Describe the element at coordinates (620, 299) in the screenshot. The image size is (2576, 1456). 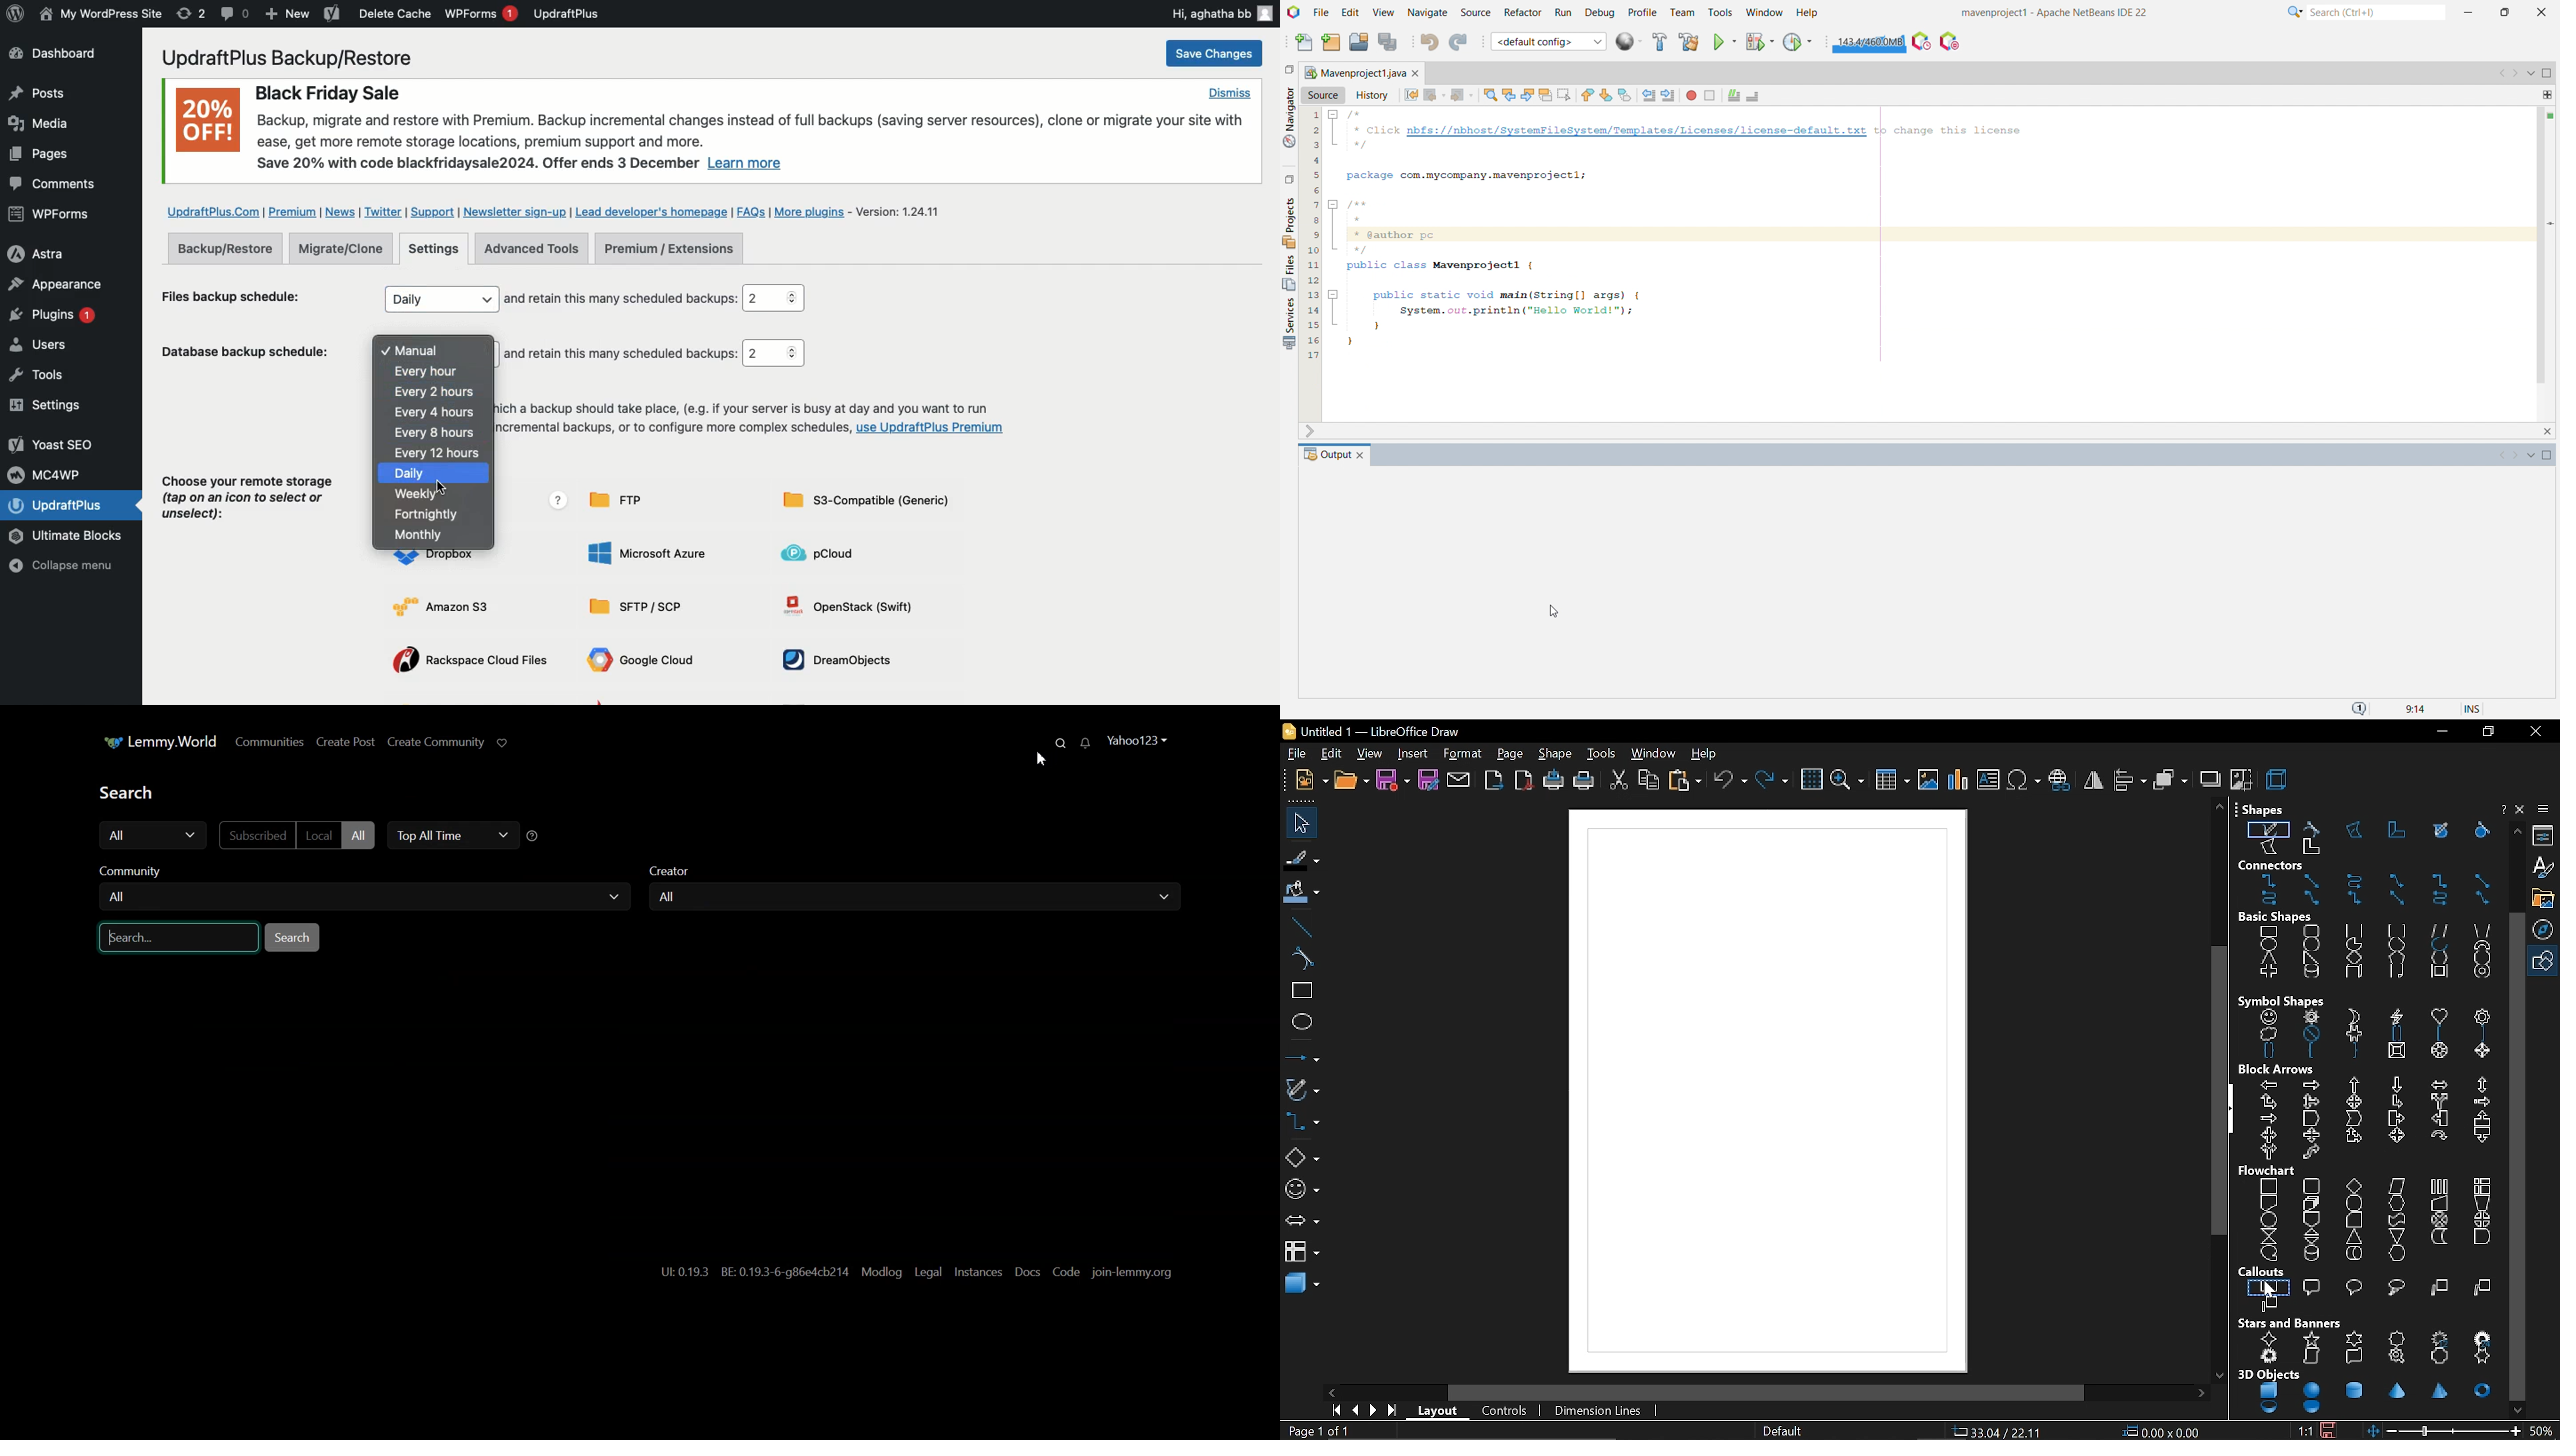
I see `and retain this many scheduled backups` at that location.